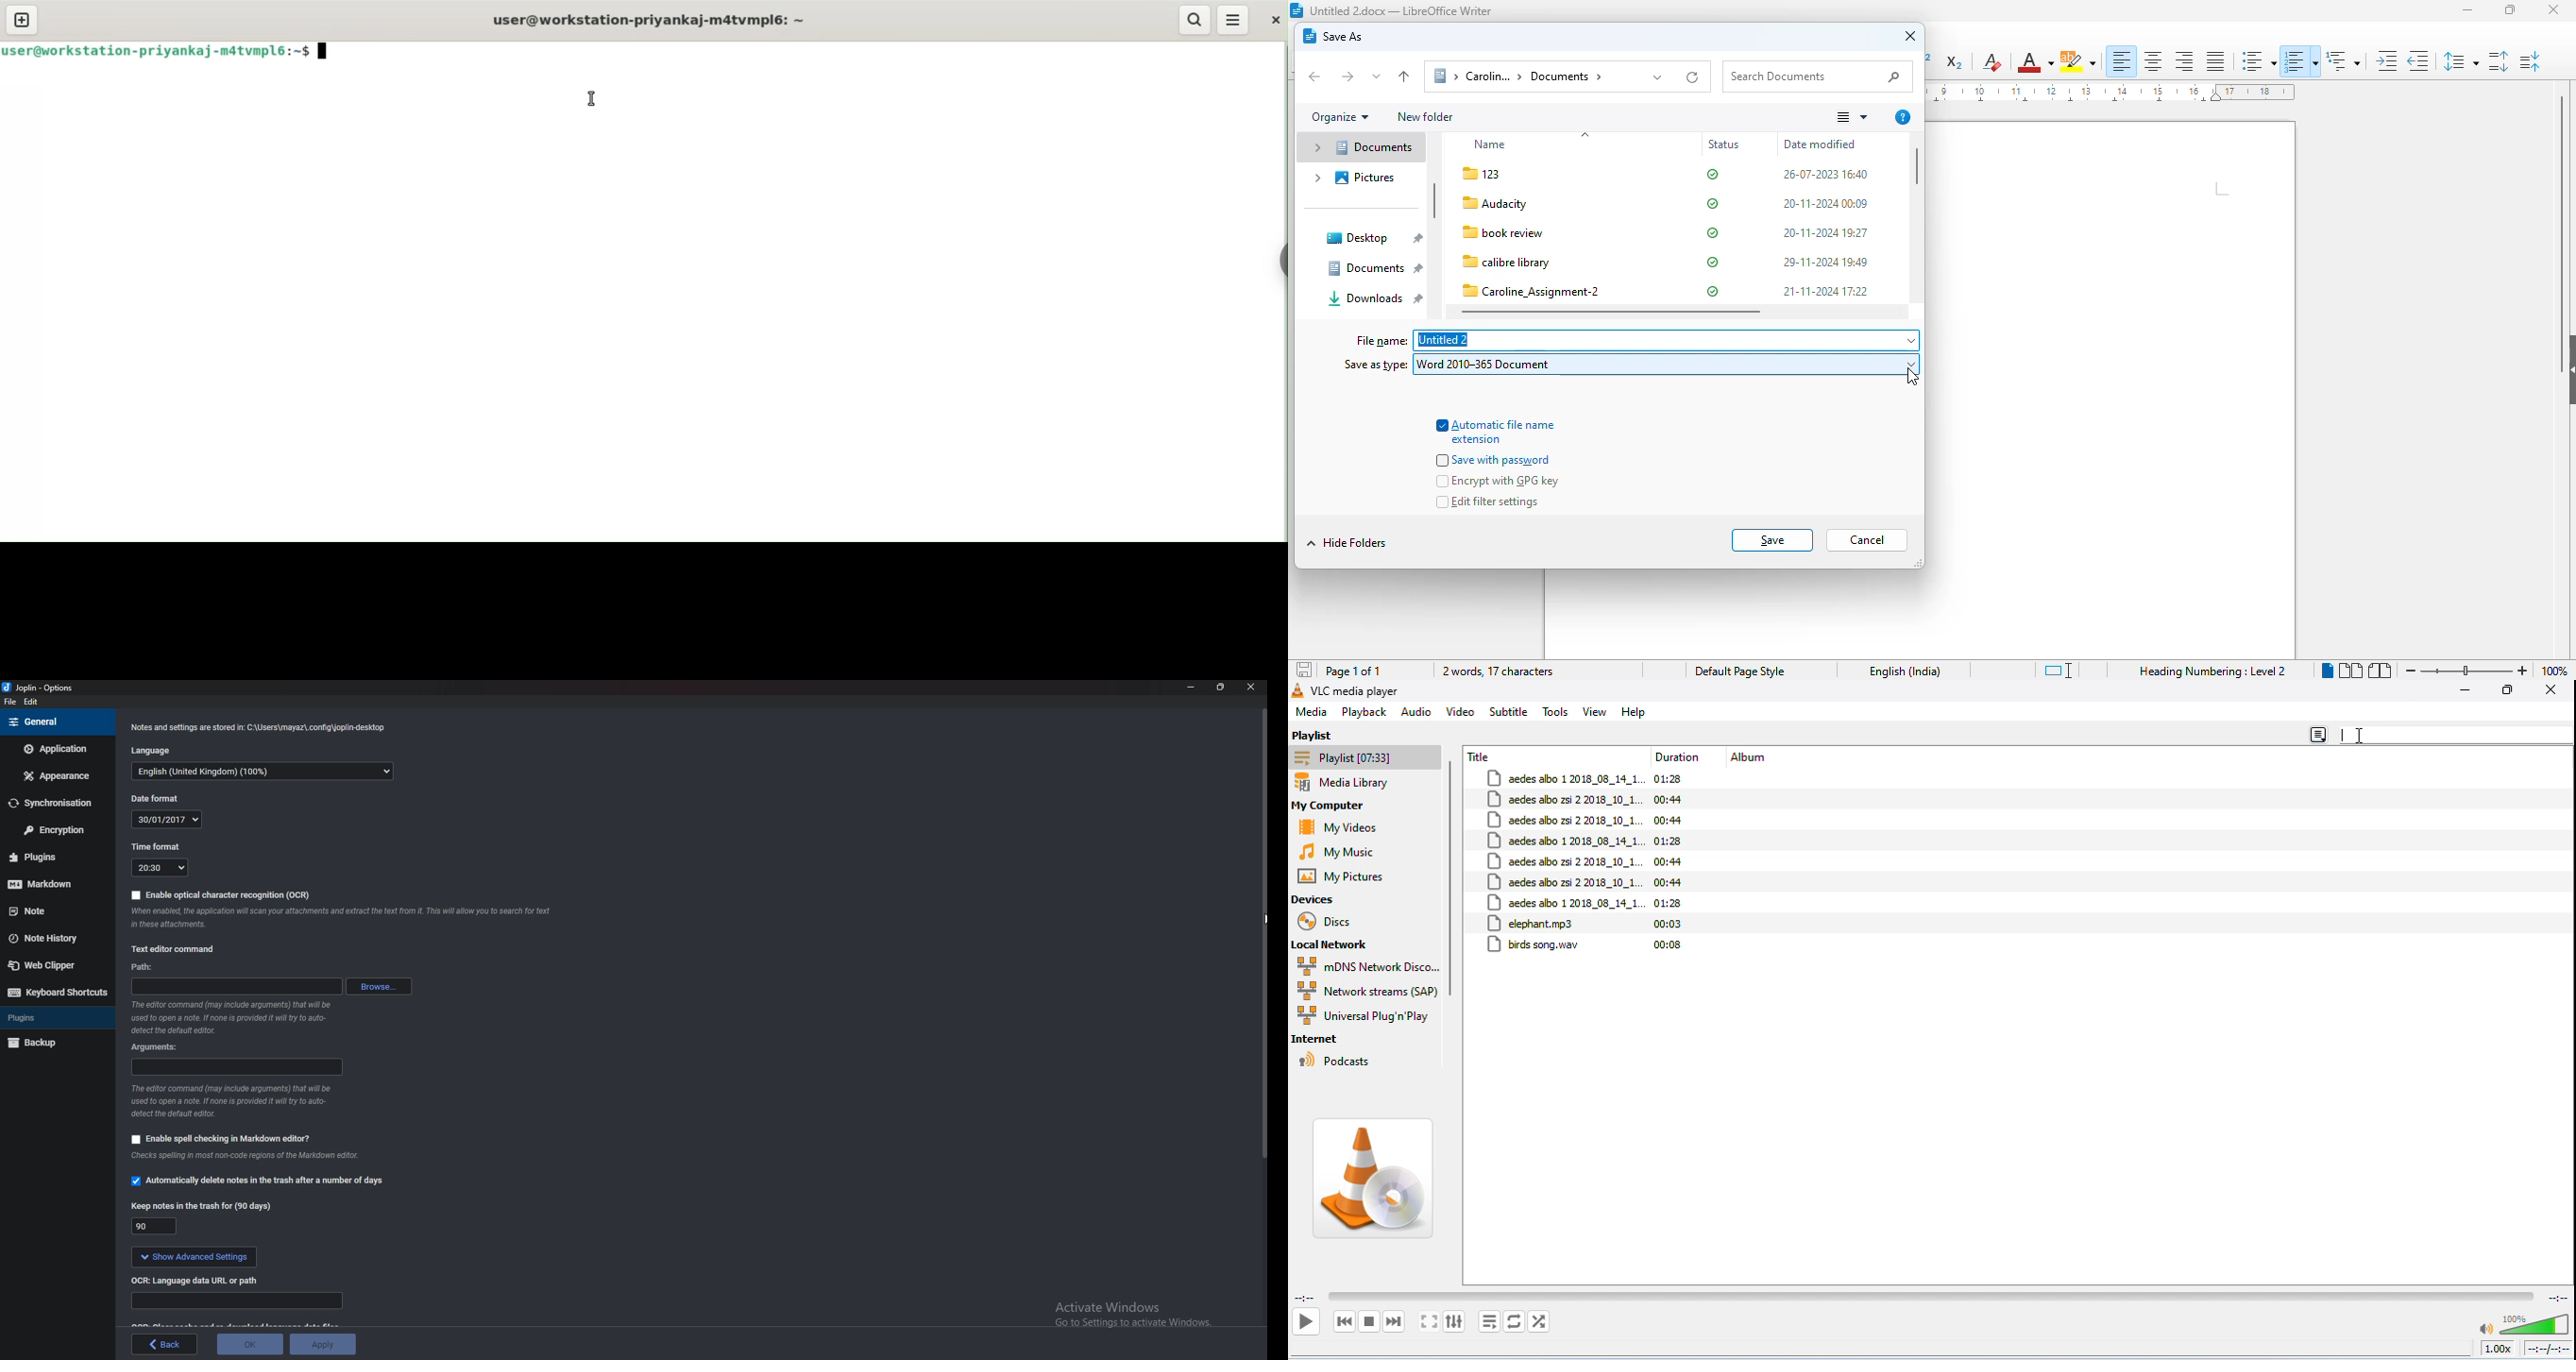 The image size is (2576, 1372). Describe the element at coordinates (239, 1101) in the screenshot. I see `Info on editor command` at that location.